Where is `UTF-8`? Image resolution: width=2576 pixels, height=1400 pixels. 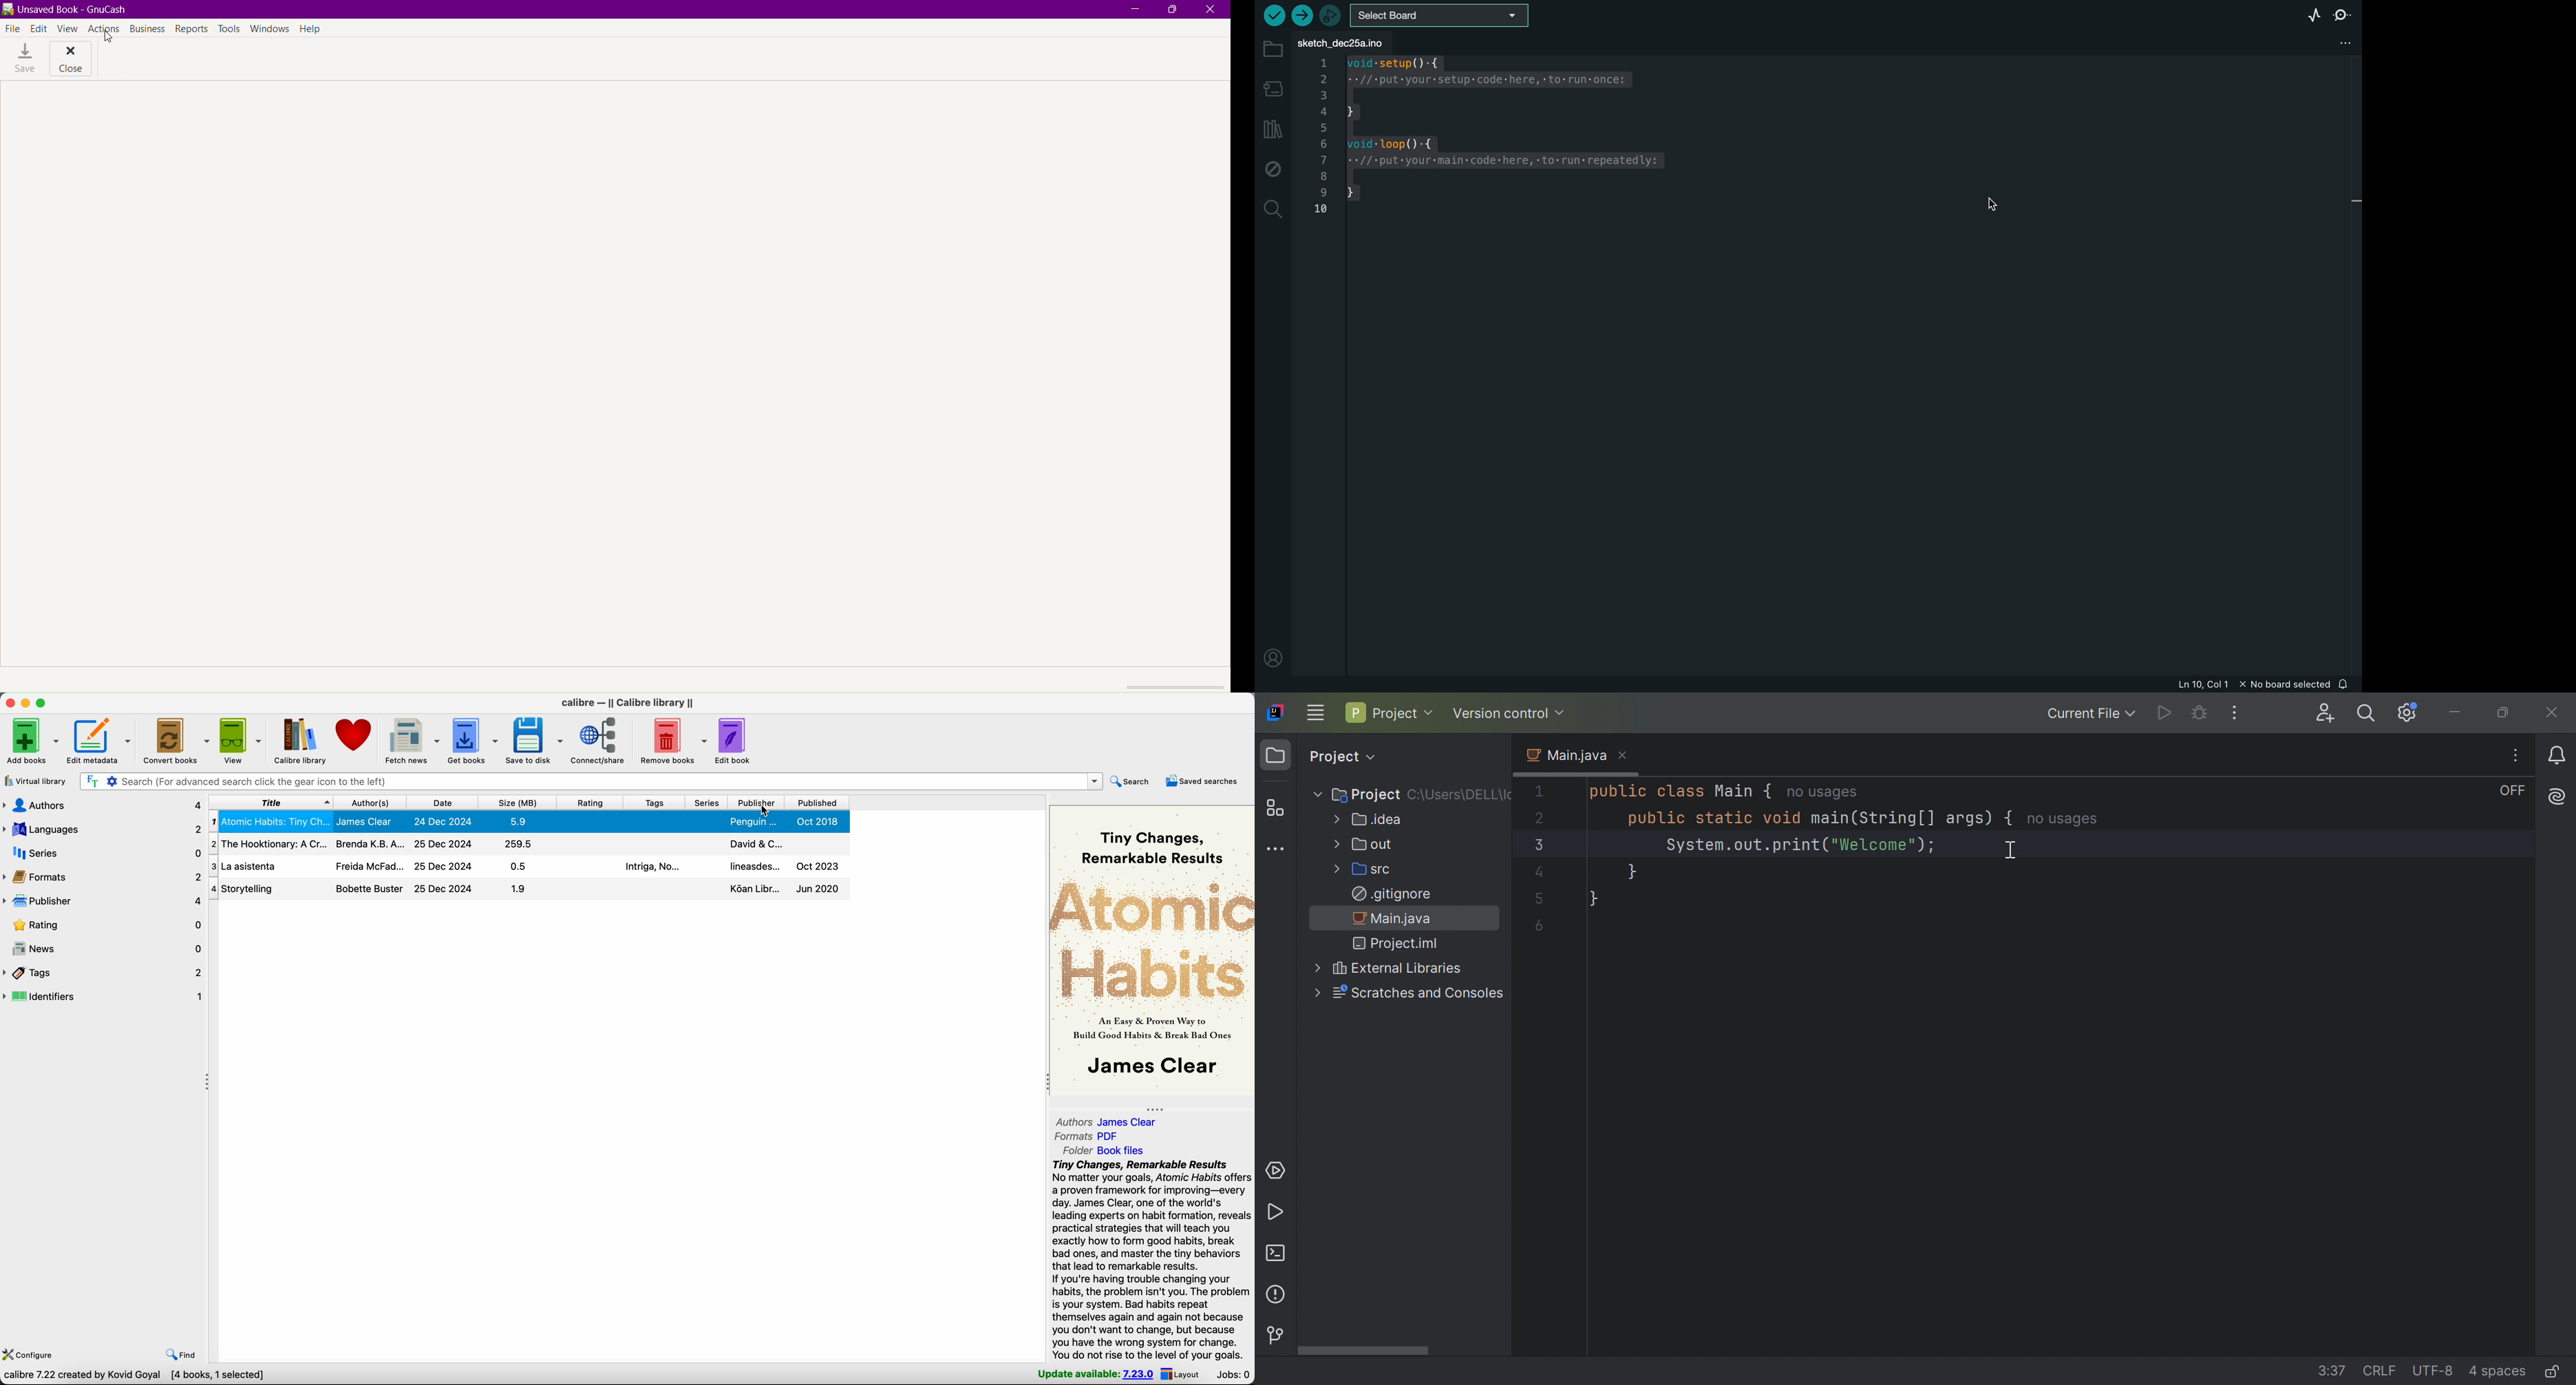 UTF-8 is located at coordinates (2436, 1370).